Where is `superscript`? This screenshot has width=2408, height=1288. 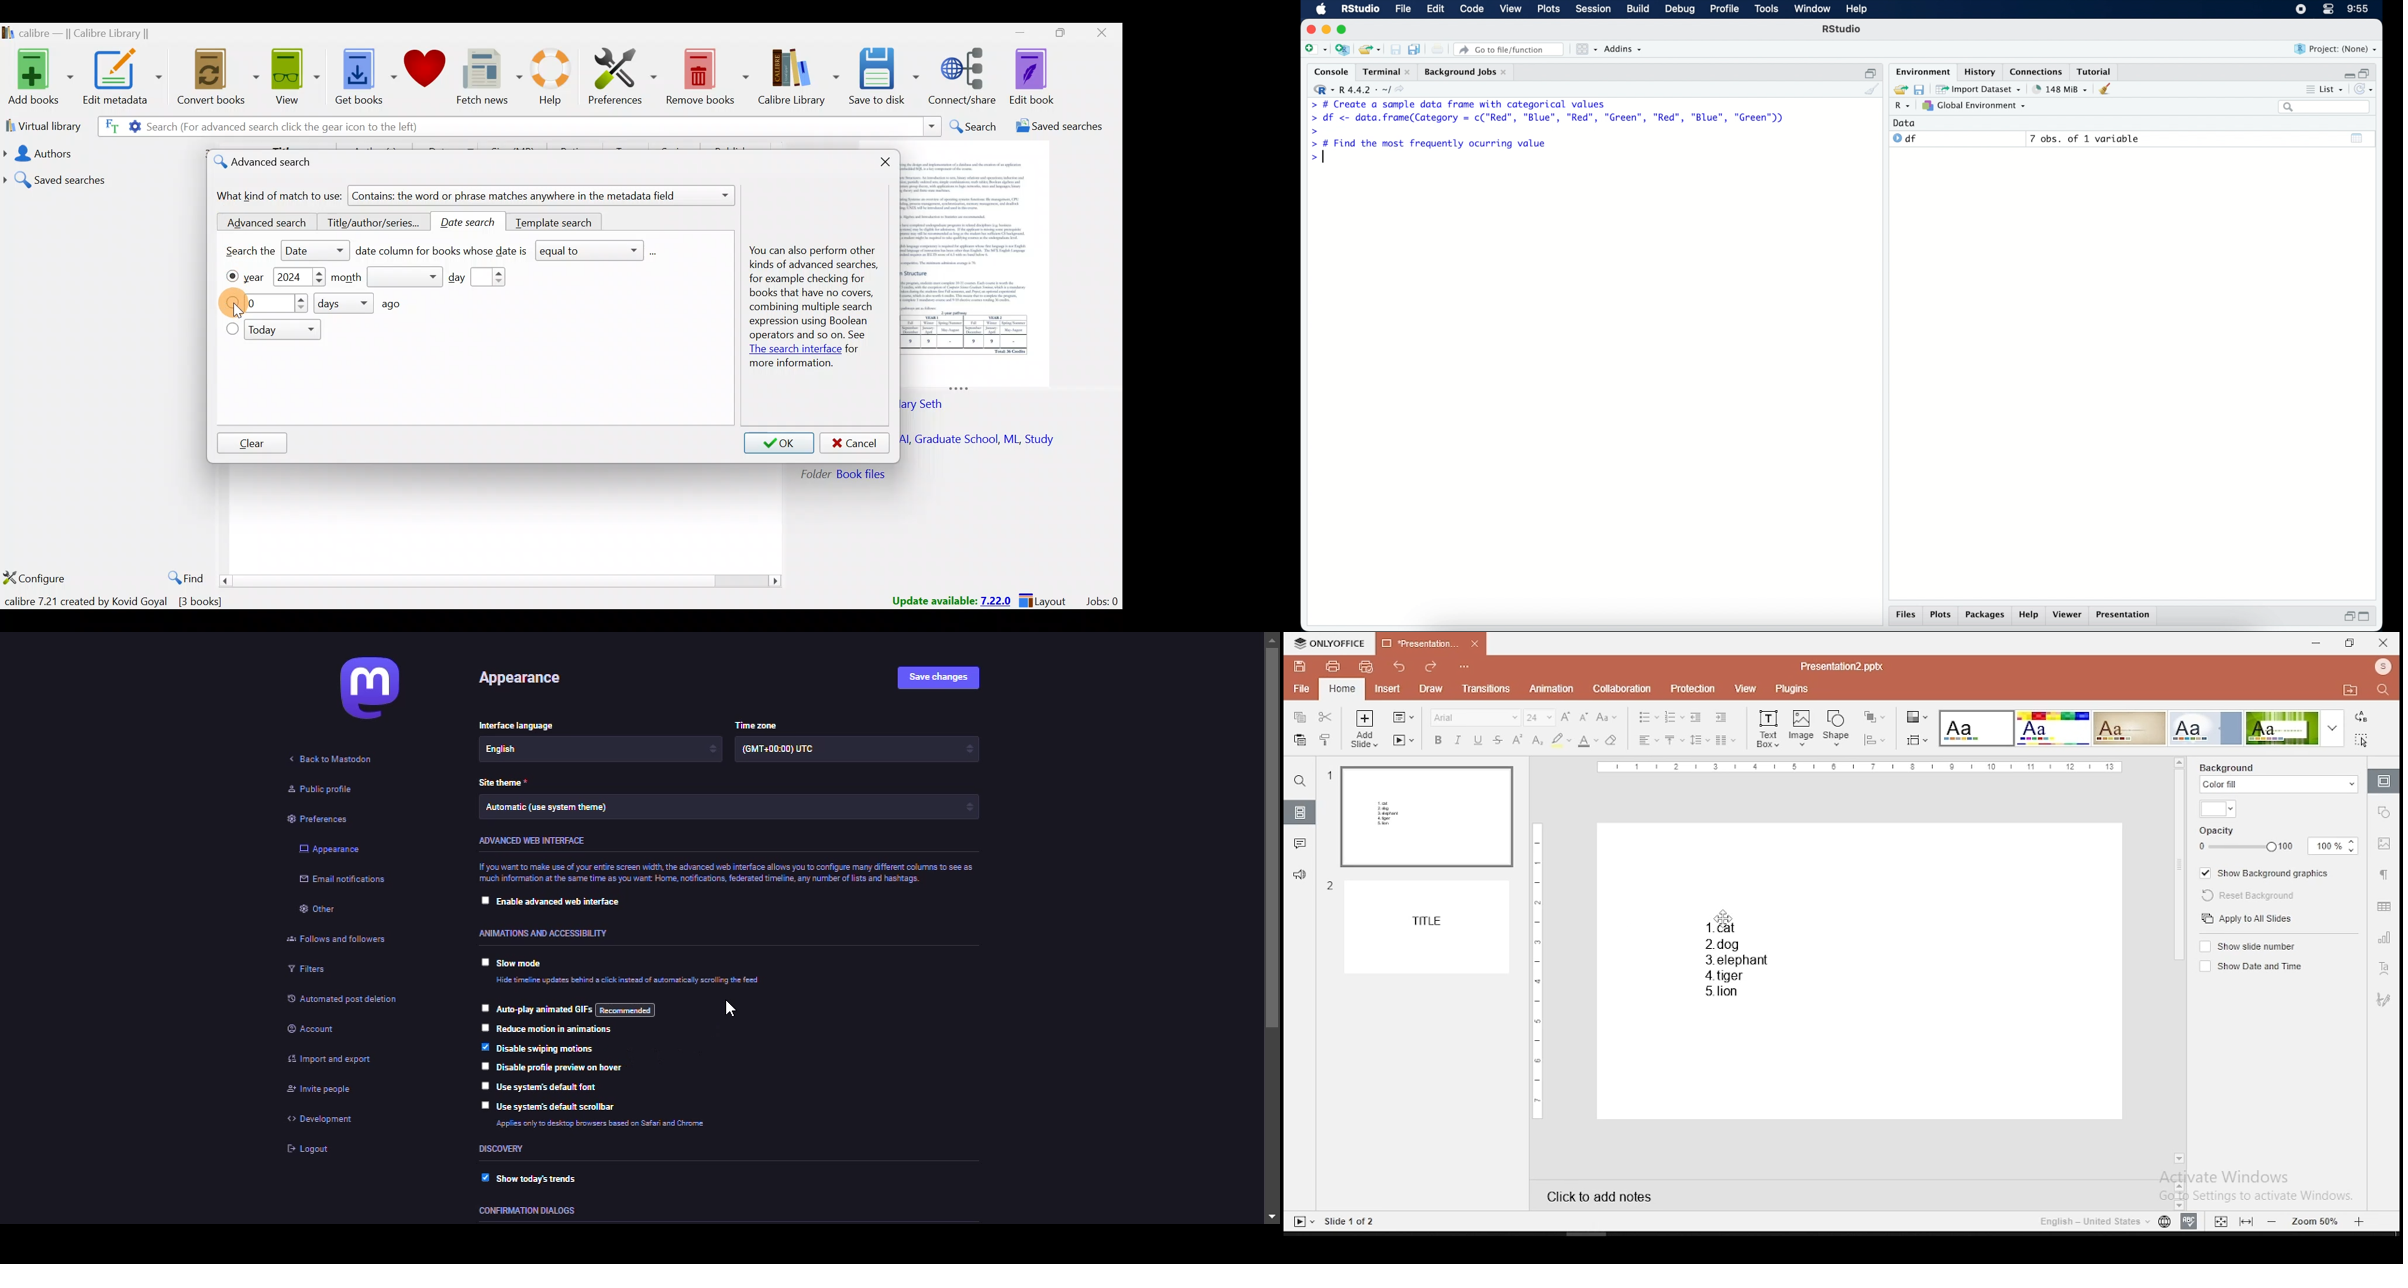 superscript is located at coordinates (1518, 740).